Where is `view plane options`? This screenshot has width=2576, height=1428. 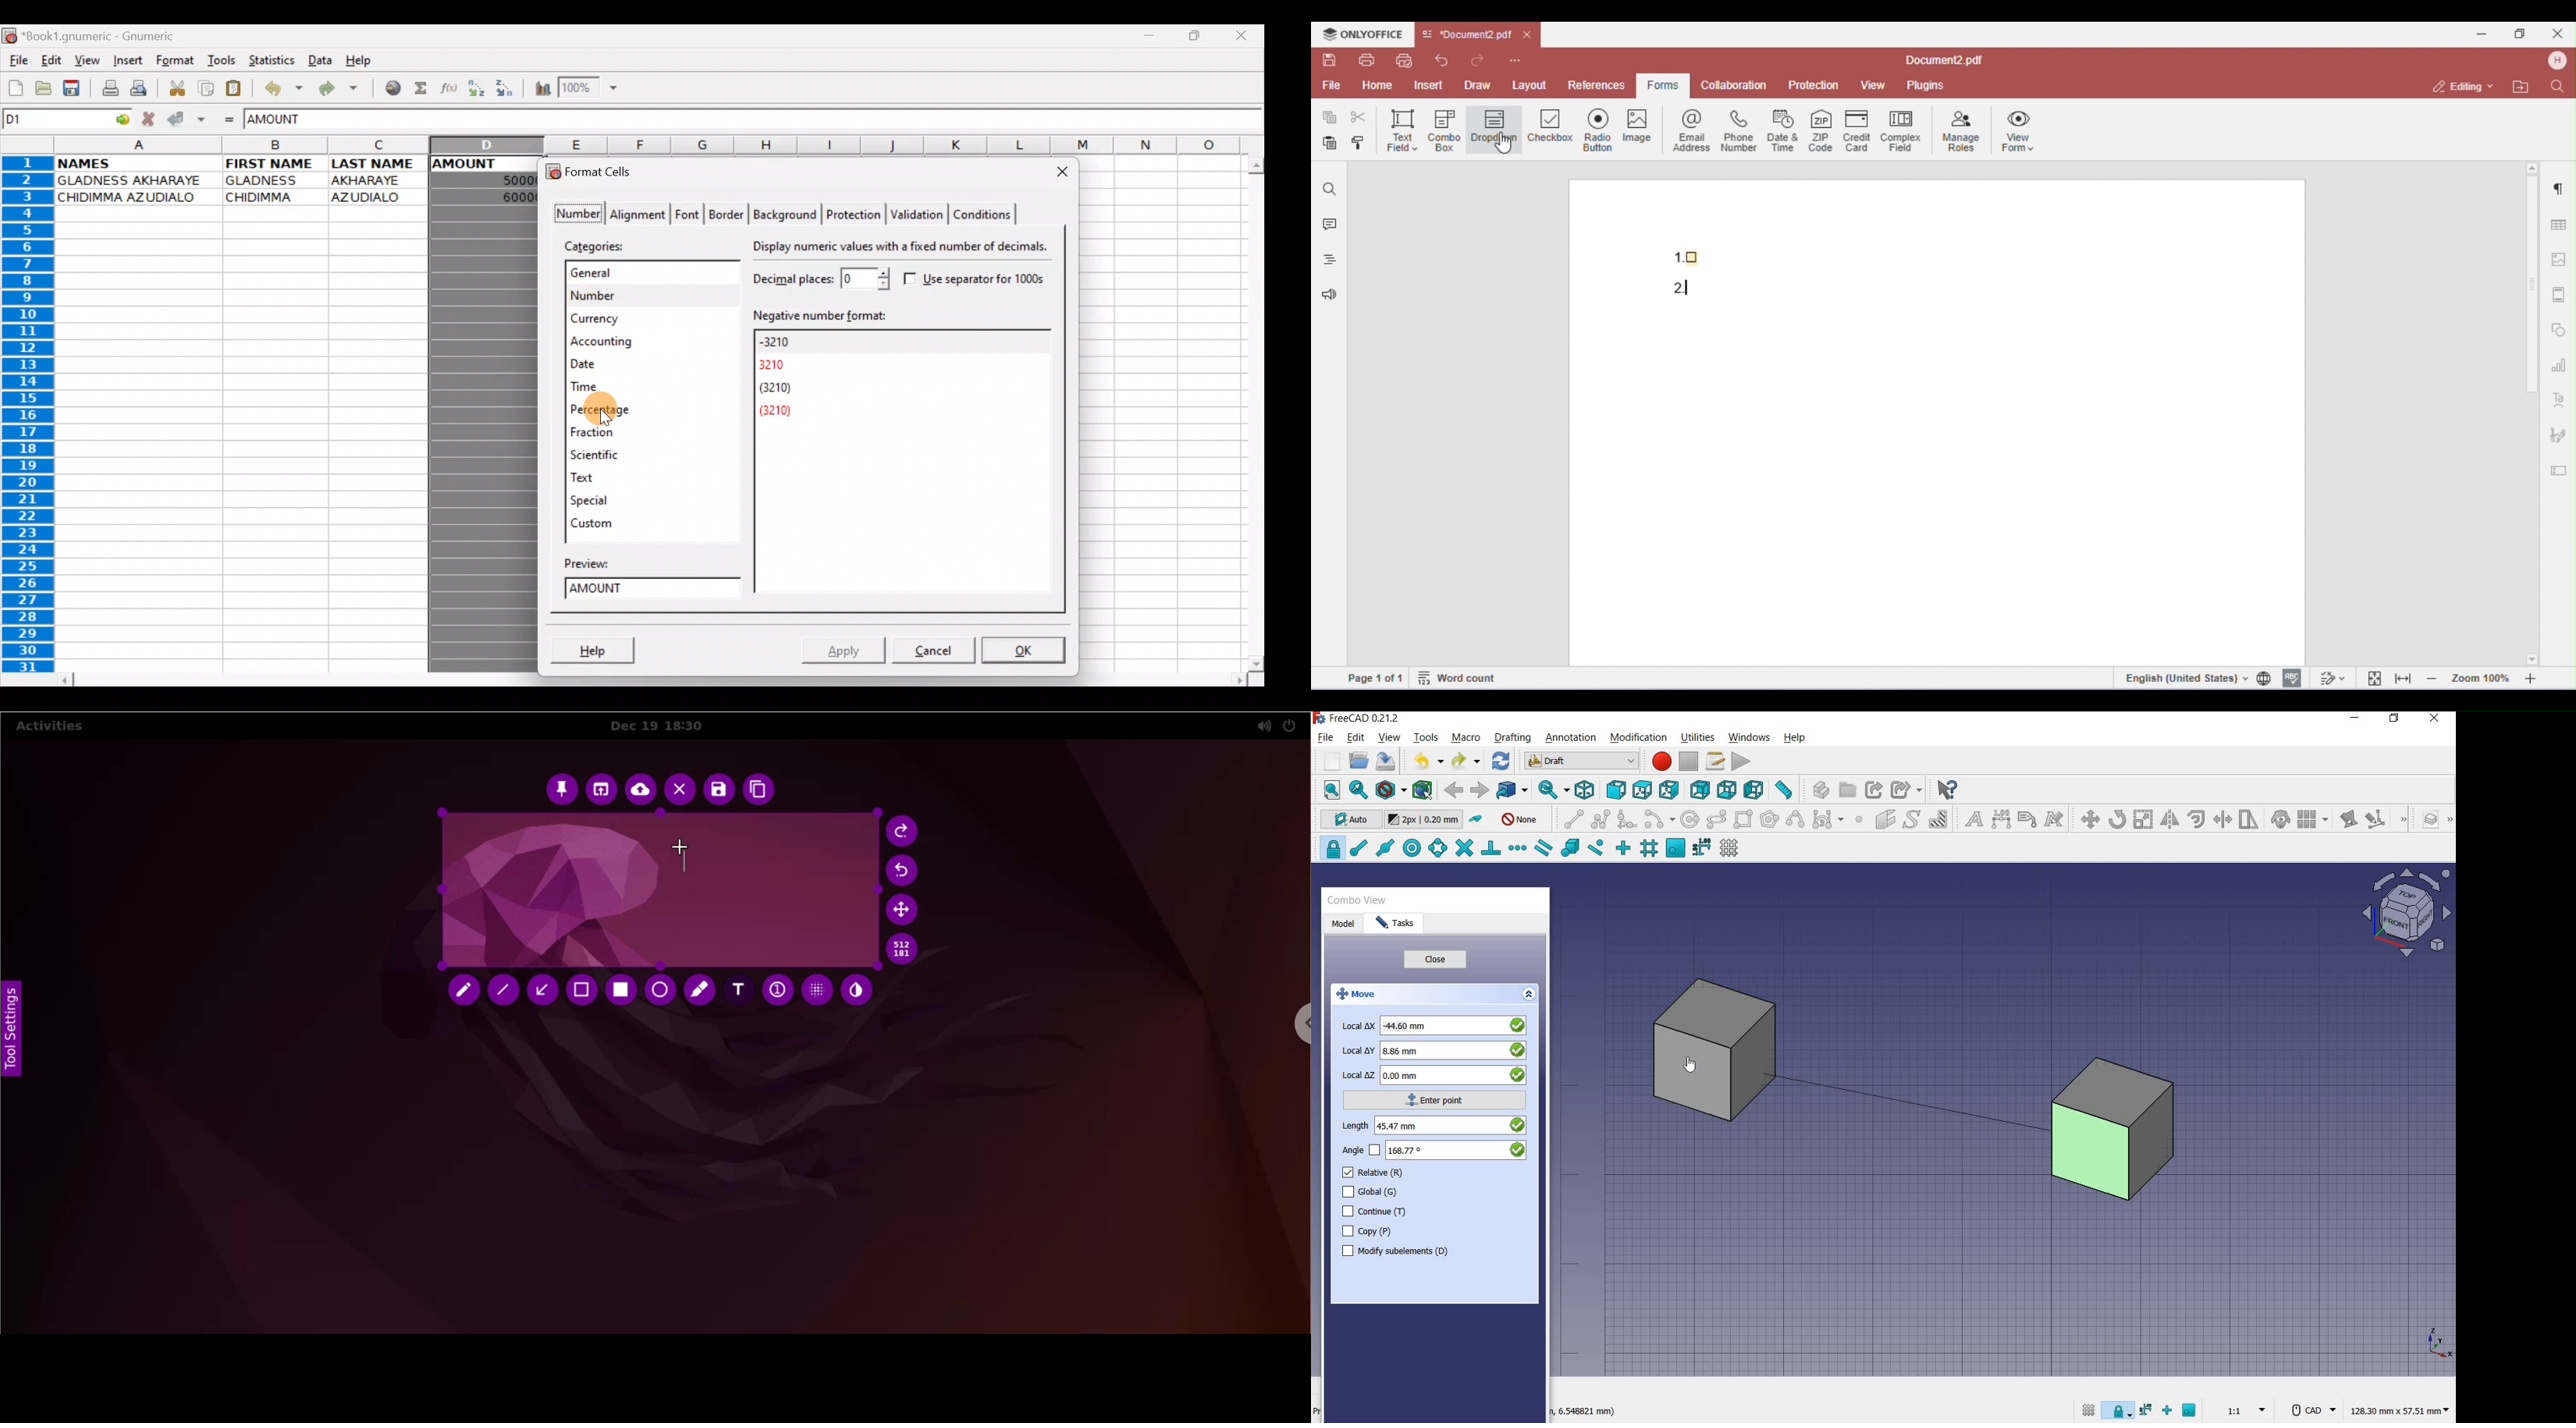 view plane options is located at coordinates (2406, 913).